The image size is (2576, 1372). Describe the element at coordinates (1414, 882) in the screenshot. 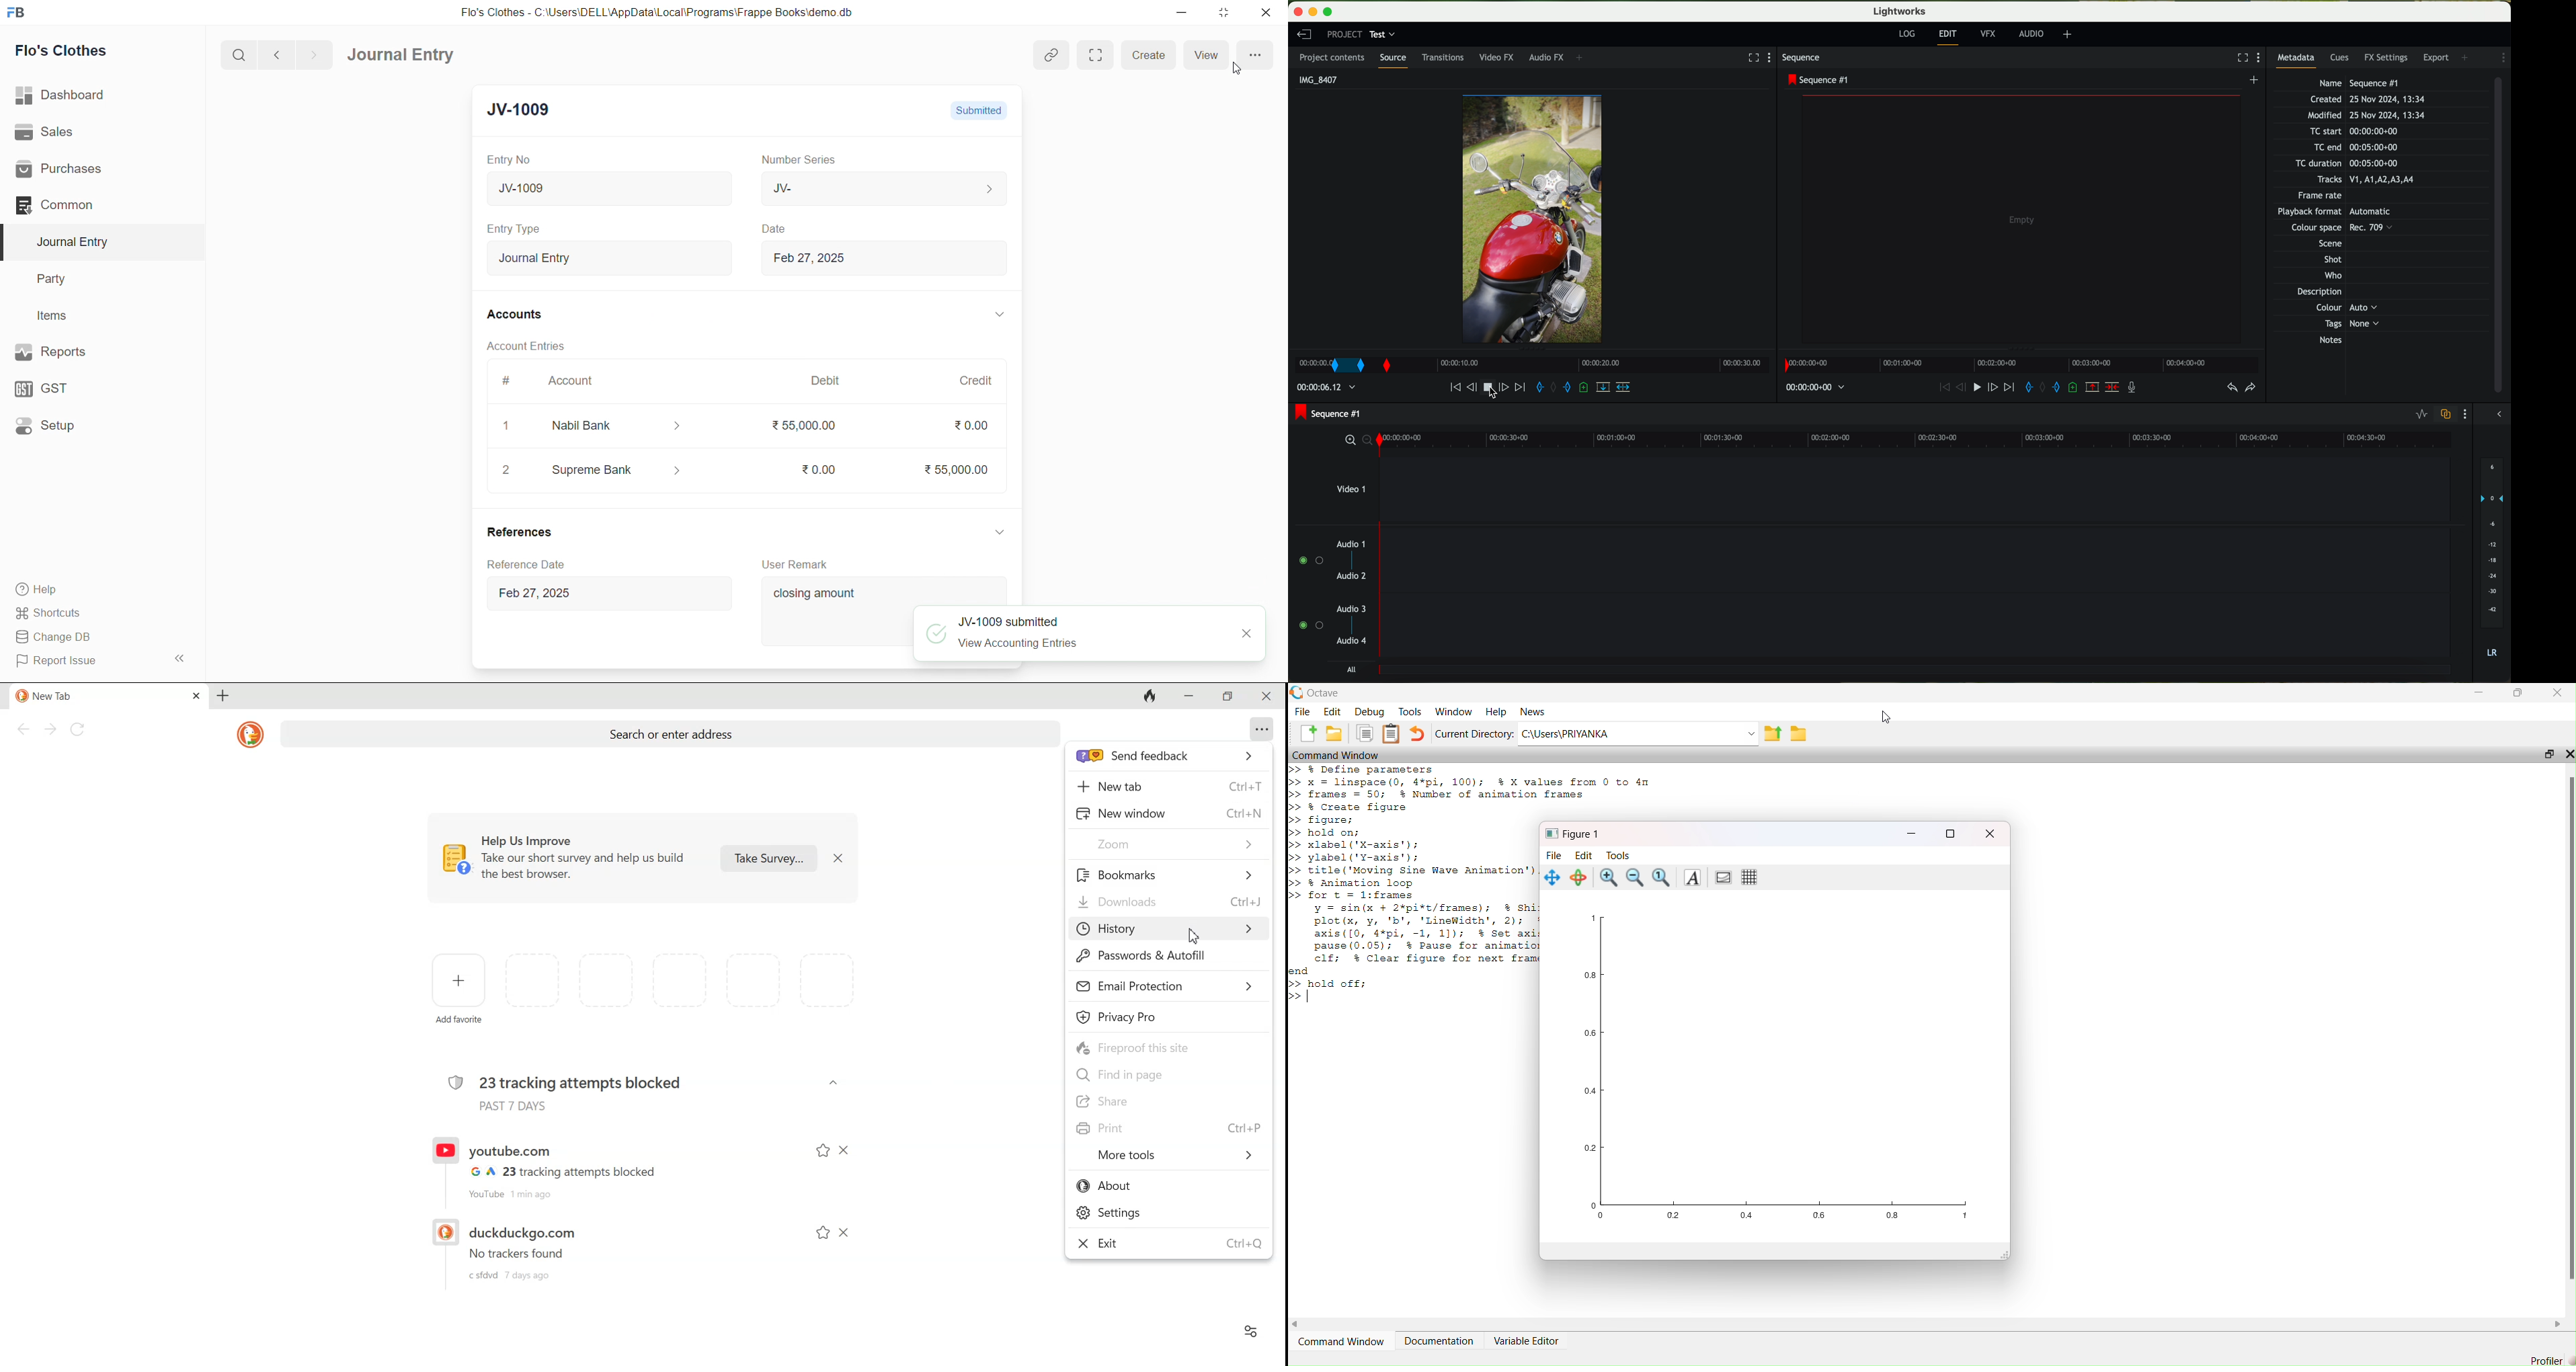

I see `pw TR TREN AES ERITNSSEVENENENES.

>> x = linspace(0, 4*pi, 100); % X va.

>> frames = 50; 3% Number of animation

>> § Create figure

>> figure;

>> hold on;

>> xlabel('X-axis');

>> ylabel('¥-axis');

>> title('Moving Sine Wave Animation')

>> % Animation loop

>> for t = 1:frames
vy = sin(x + 2%pi*t/frames); % Shi
plot(x, y, 'b', 'LineWidth', 2);
axis ([0, 4*pi, -1, 11); % Set axi
pause (0.05); % Pause for animatioi
clf; & Clear figure for next fram

end

>> hold off;

>|` at that location.